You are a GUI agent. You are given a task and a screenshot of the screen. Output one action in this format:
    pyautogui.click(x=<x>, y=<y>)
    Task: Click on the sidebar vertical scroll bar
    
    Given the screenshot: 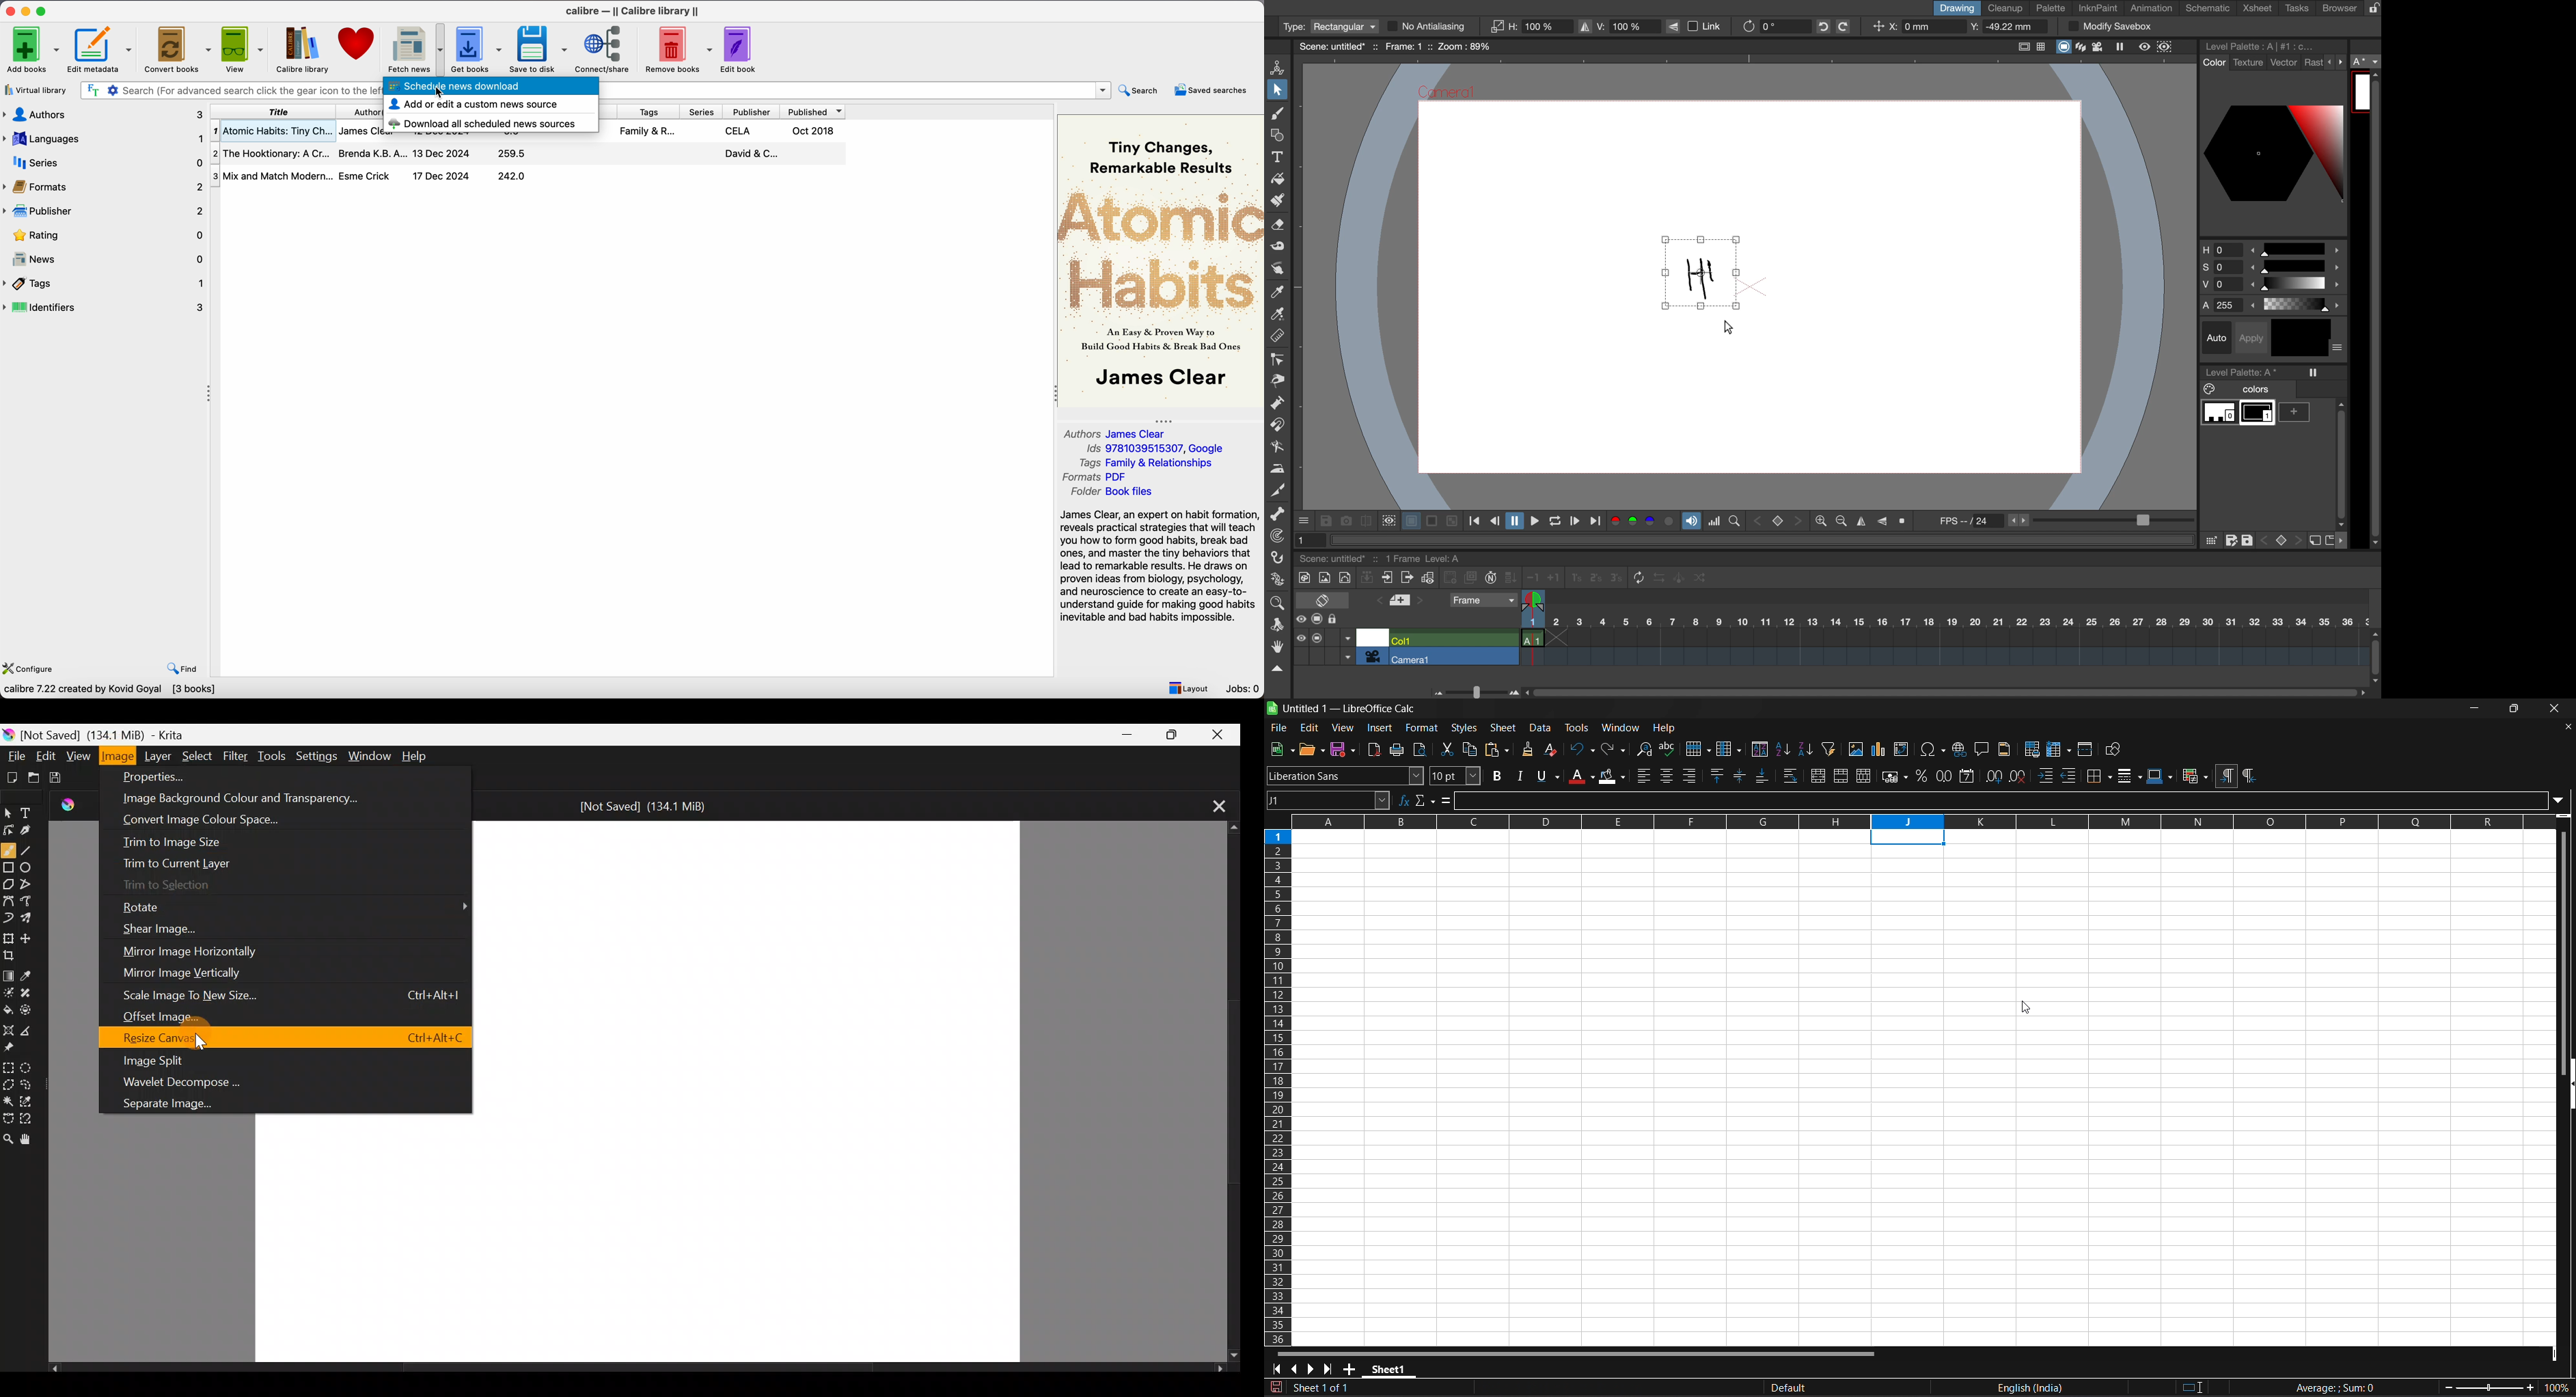 What is the action you would take?
    pyautogui.click(x=2374, y=309)
    